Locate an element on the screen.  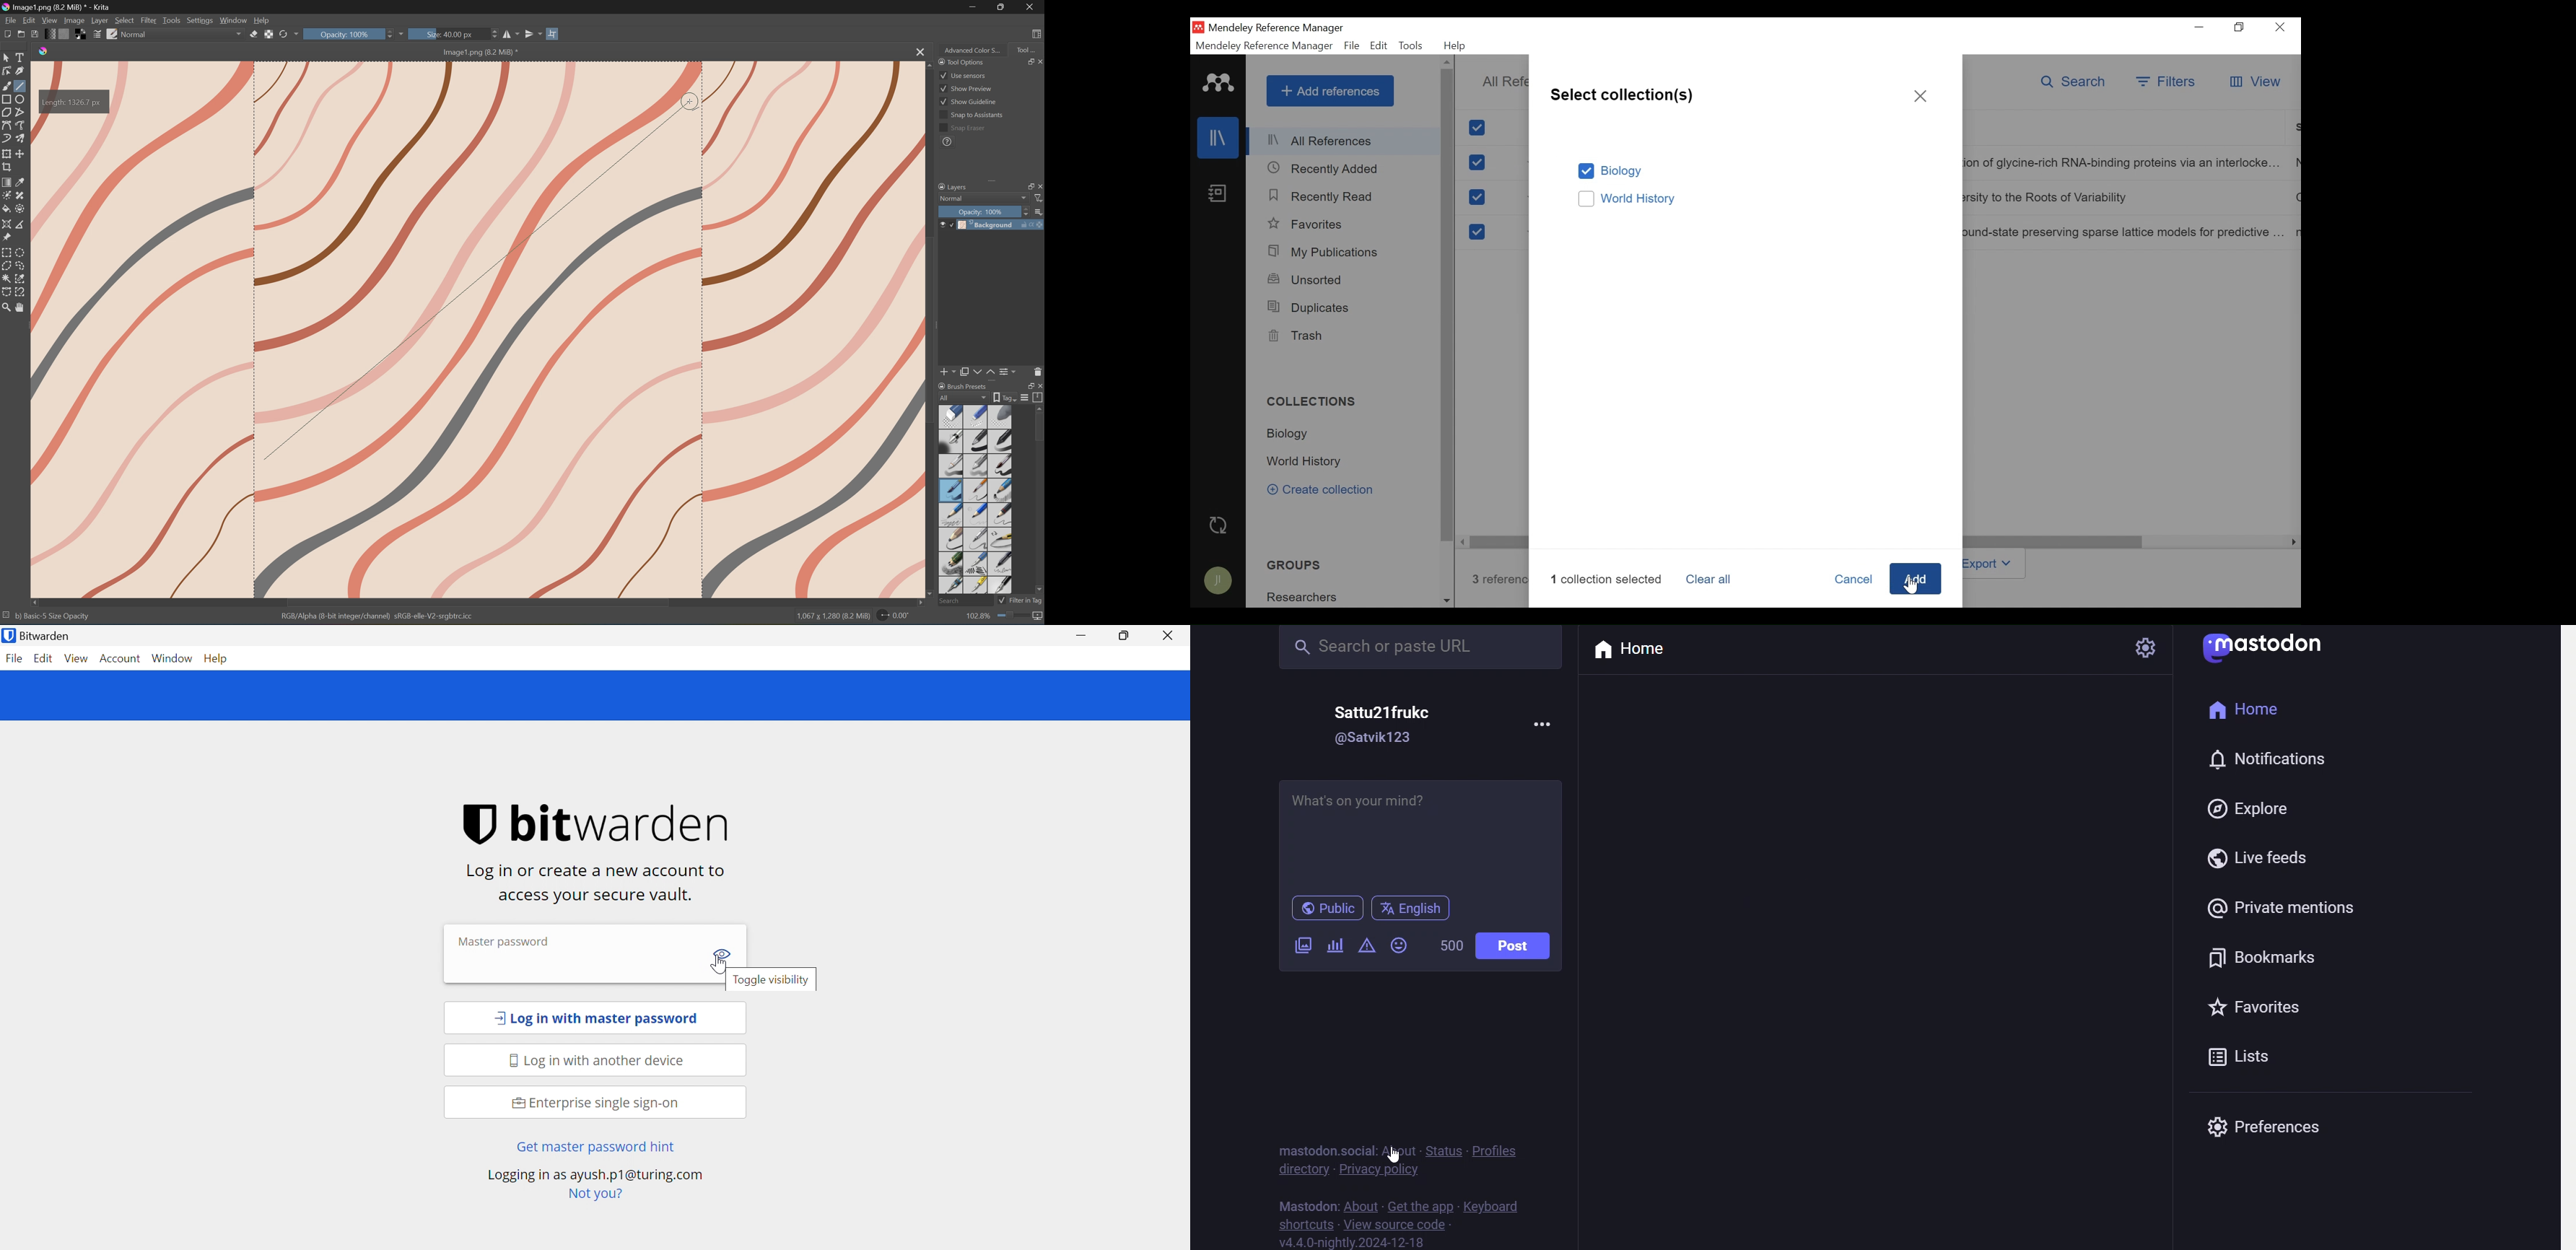
more is located at coordinates (1544, 724).